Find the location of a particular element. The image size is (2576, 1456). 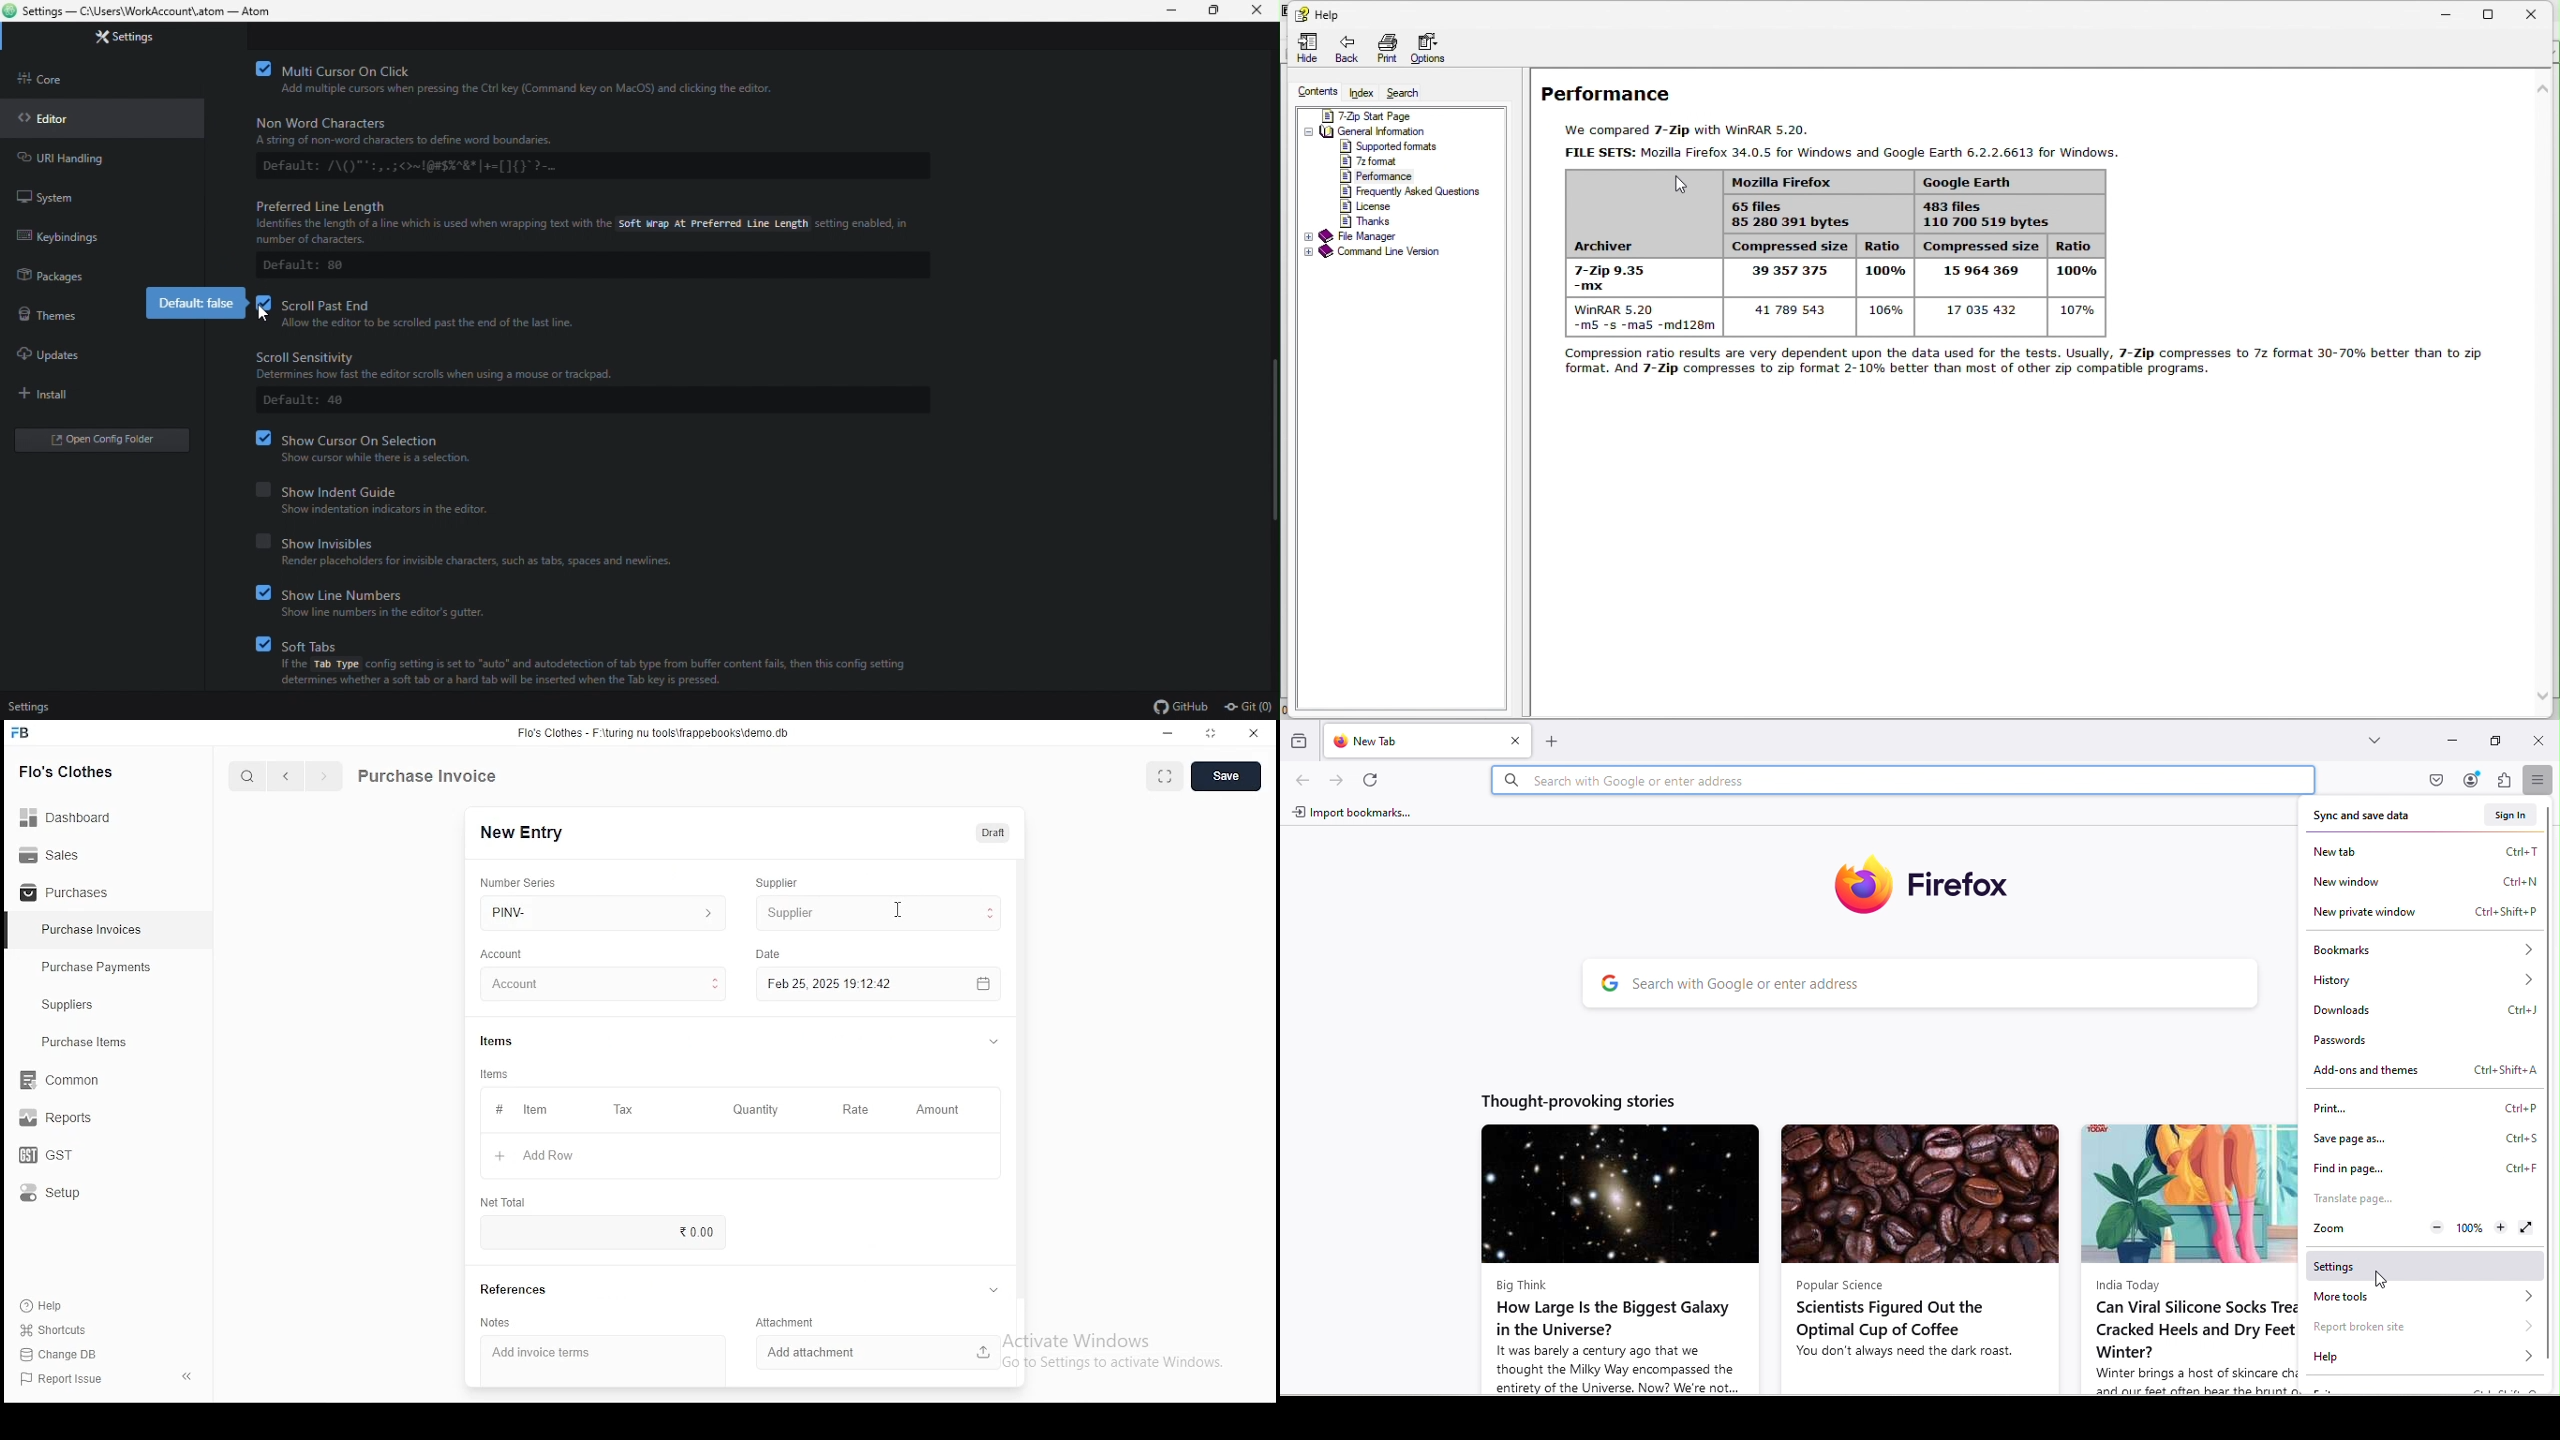

Open a new tab is located at coordinates (1549, 738).